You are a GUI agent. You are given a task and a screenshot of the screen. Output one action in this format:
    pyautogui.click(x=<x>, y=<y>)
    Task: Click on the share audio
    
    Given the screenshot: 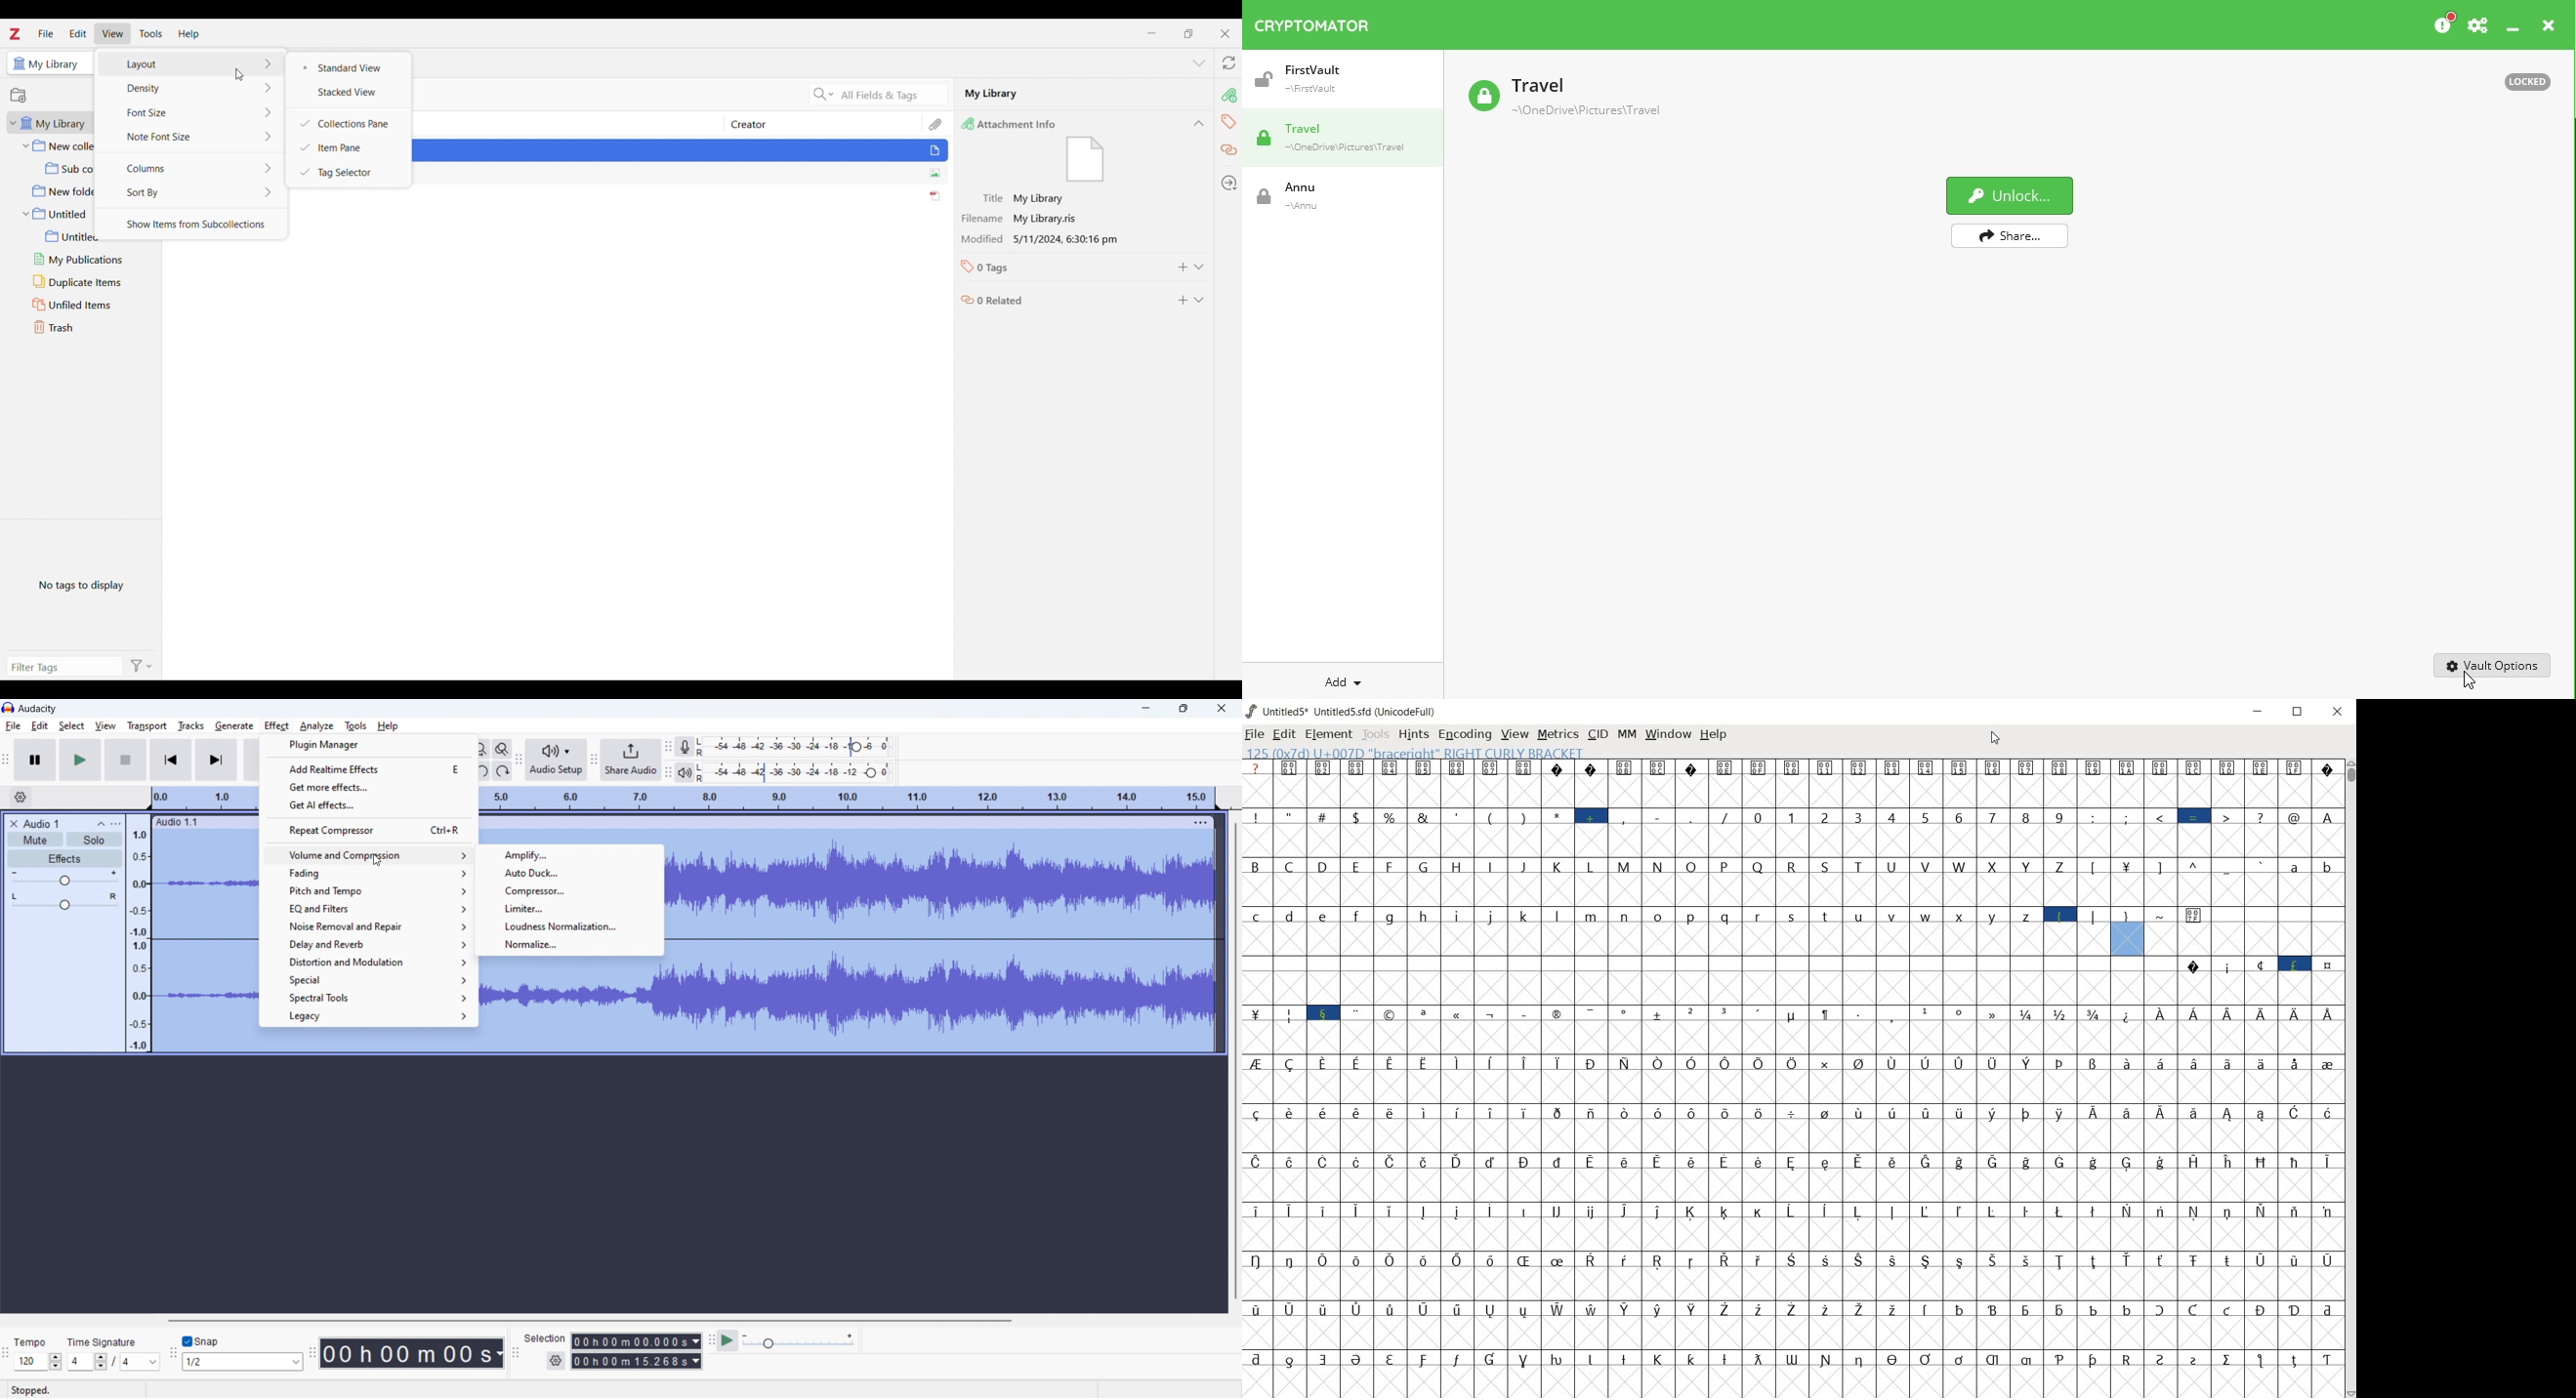 What is the action you would take?
    pyautogui.click(x=631, y=759)
    